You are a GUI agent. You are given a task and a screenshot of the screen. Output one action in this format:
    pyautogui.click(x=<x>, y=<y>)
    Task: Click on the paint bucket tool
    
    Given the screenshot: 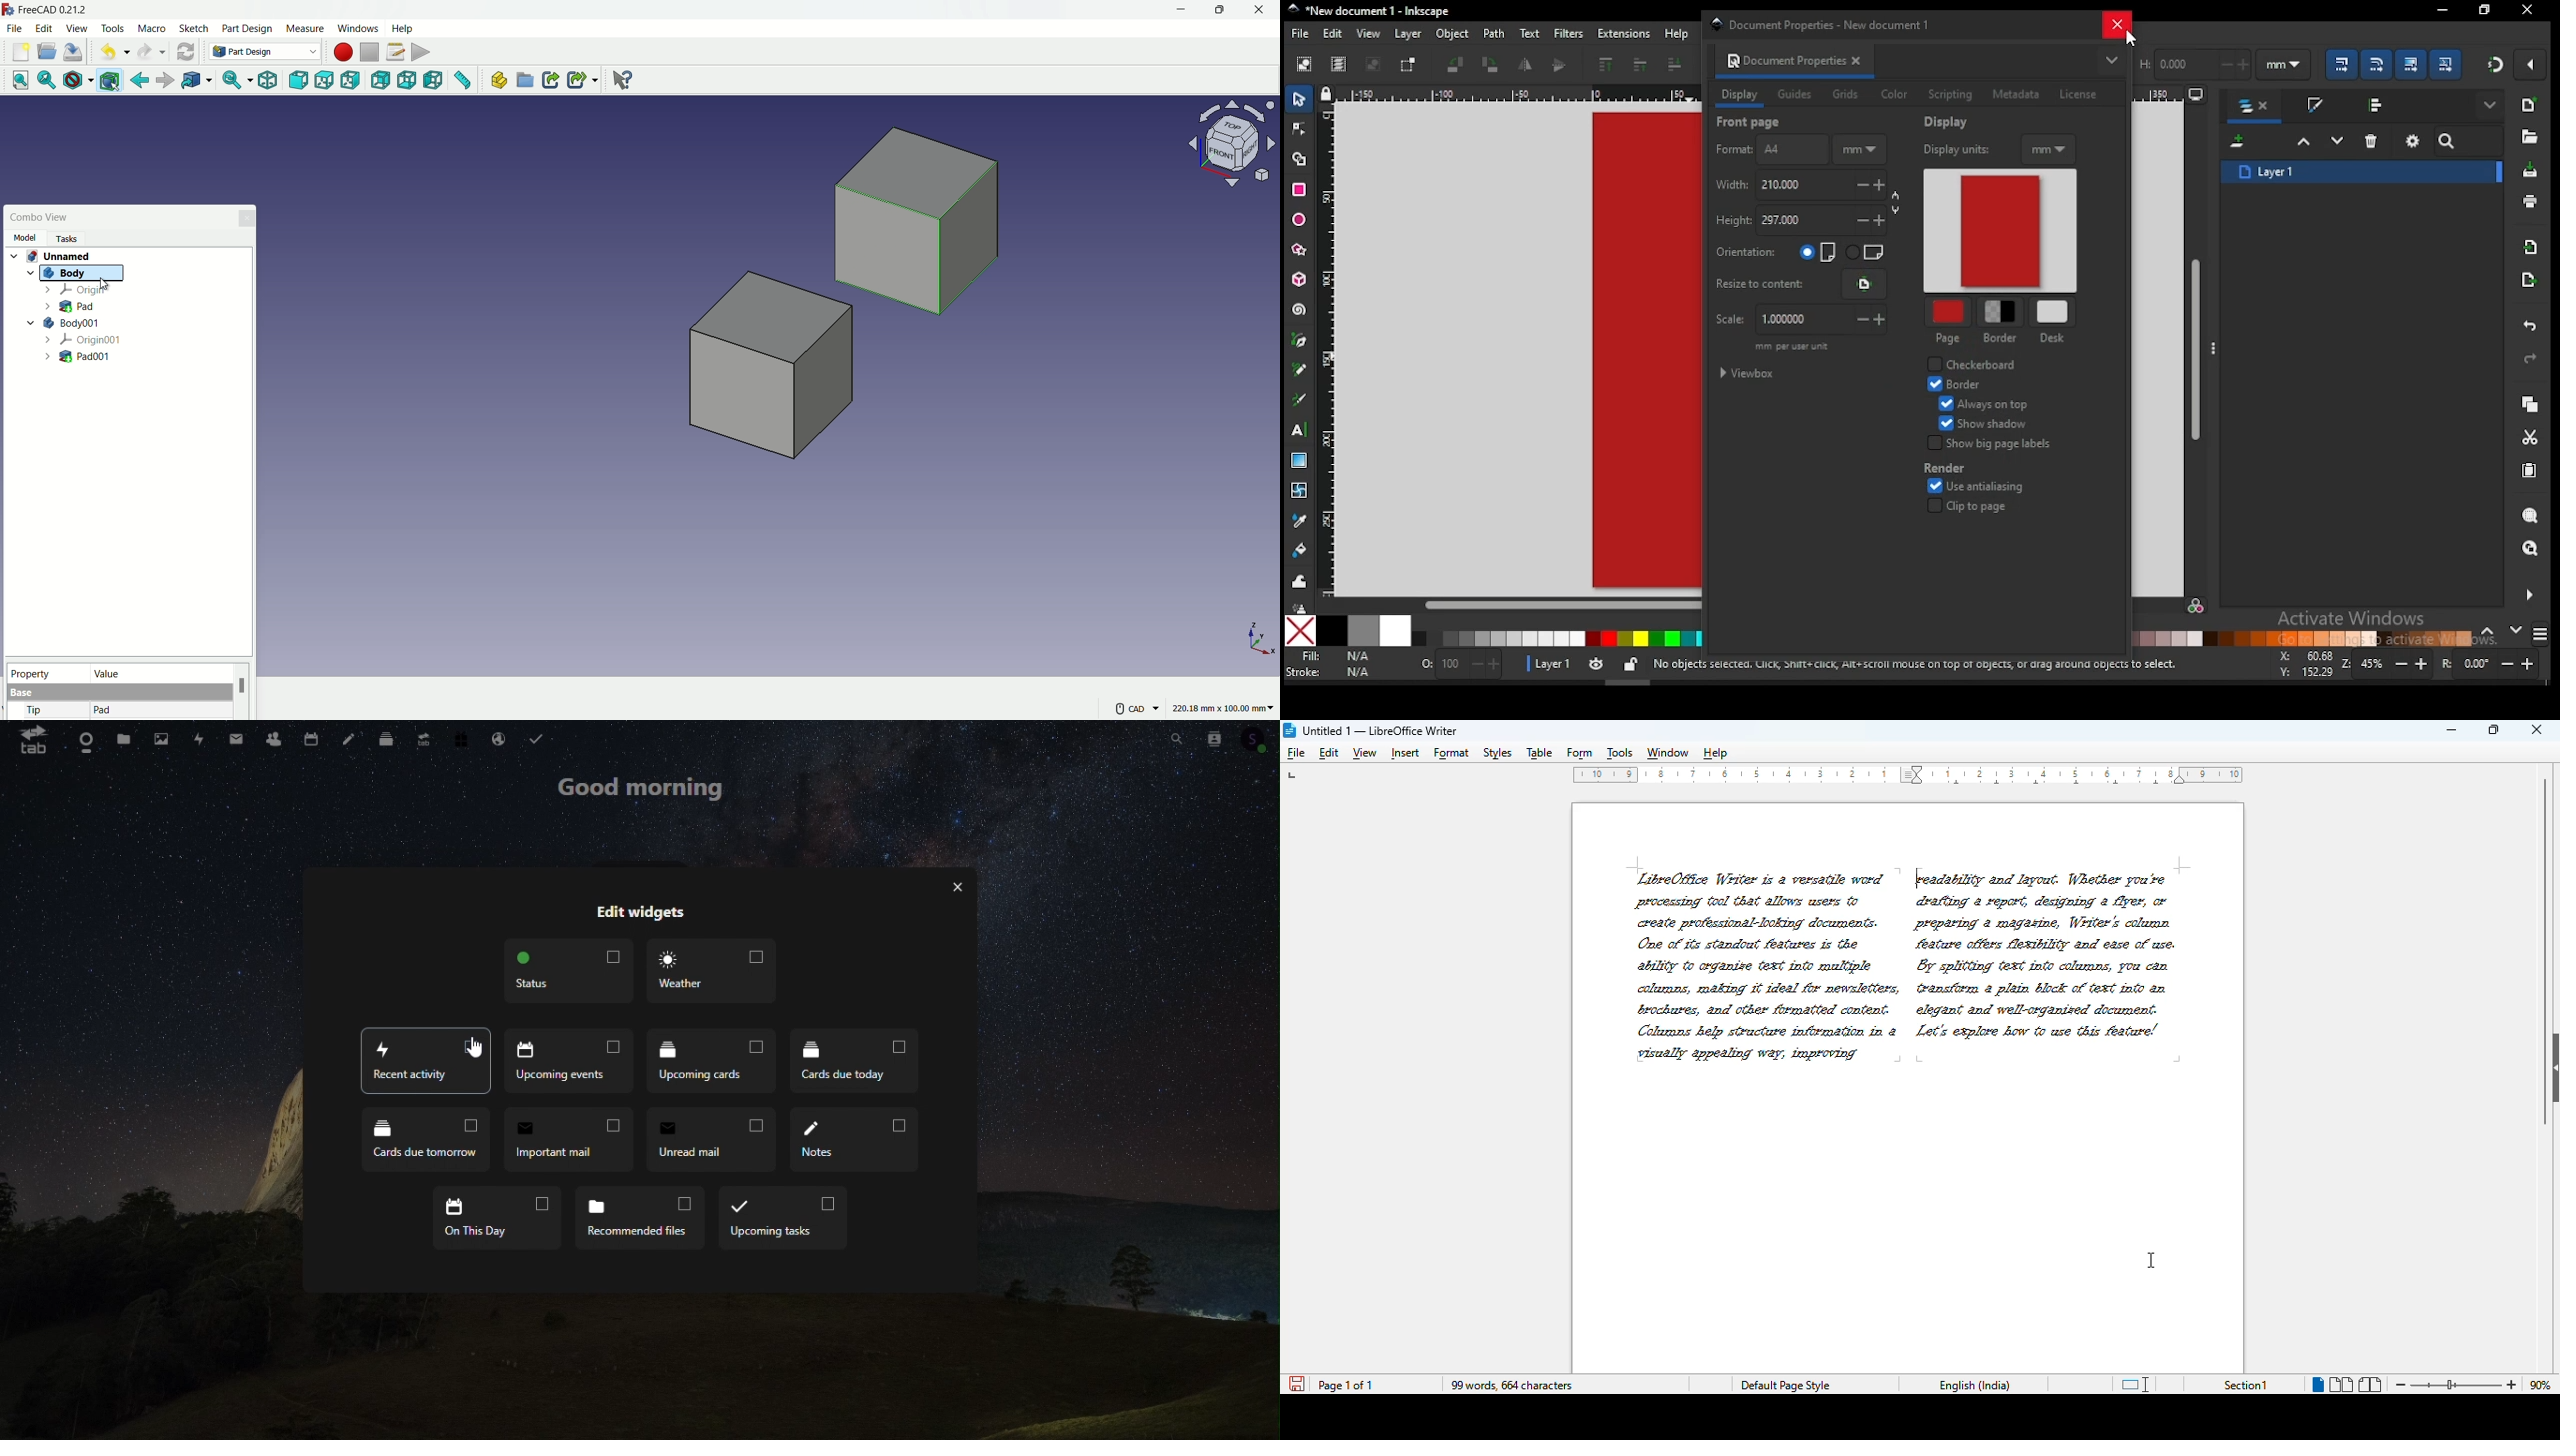 What is the action you would take?
    pyautogui.click(x=1301, y=548)
    